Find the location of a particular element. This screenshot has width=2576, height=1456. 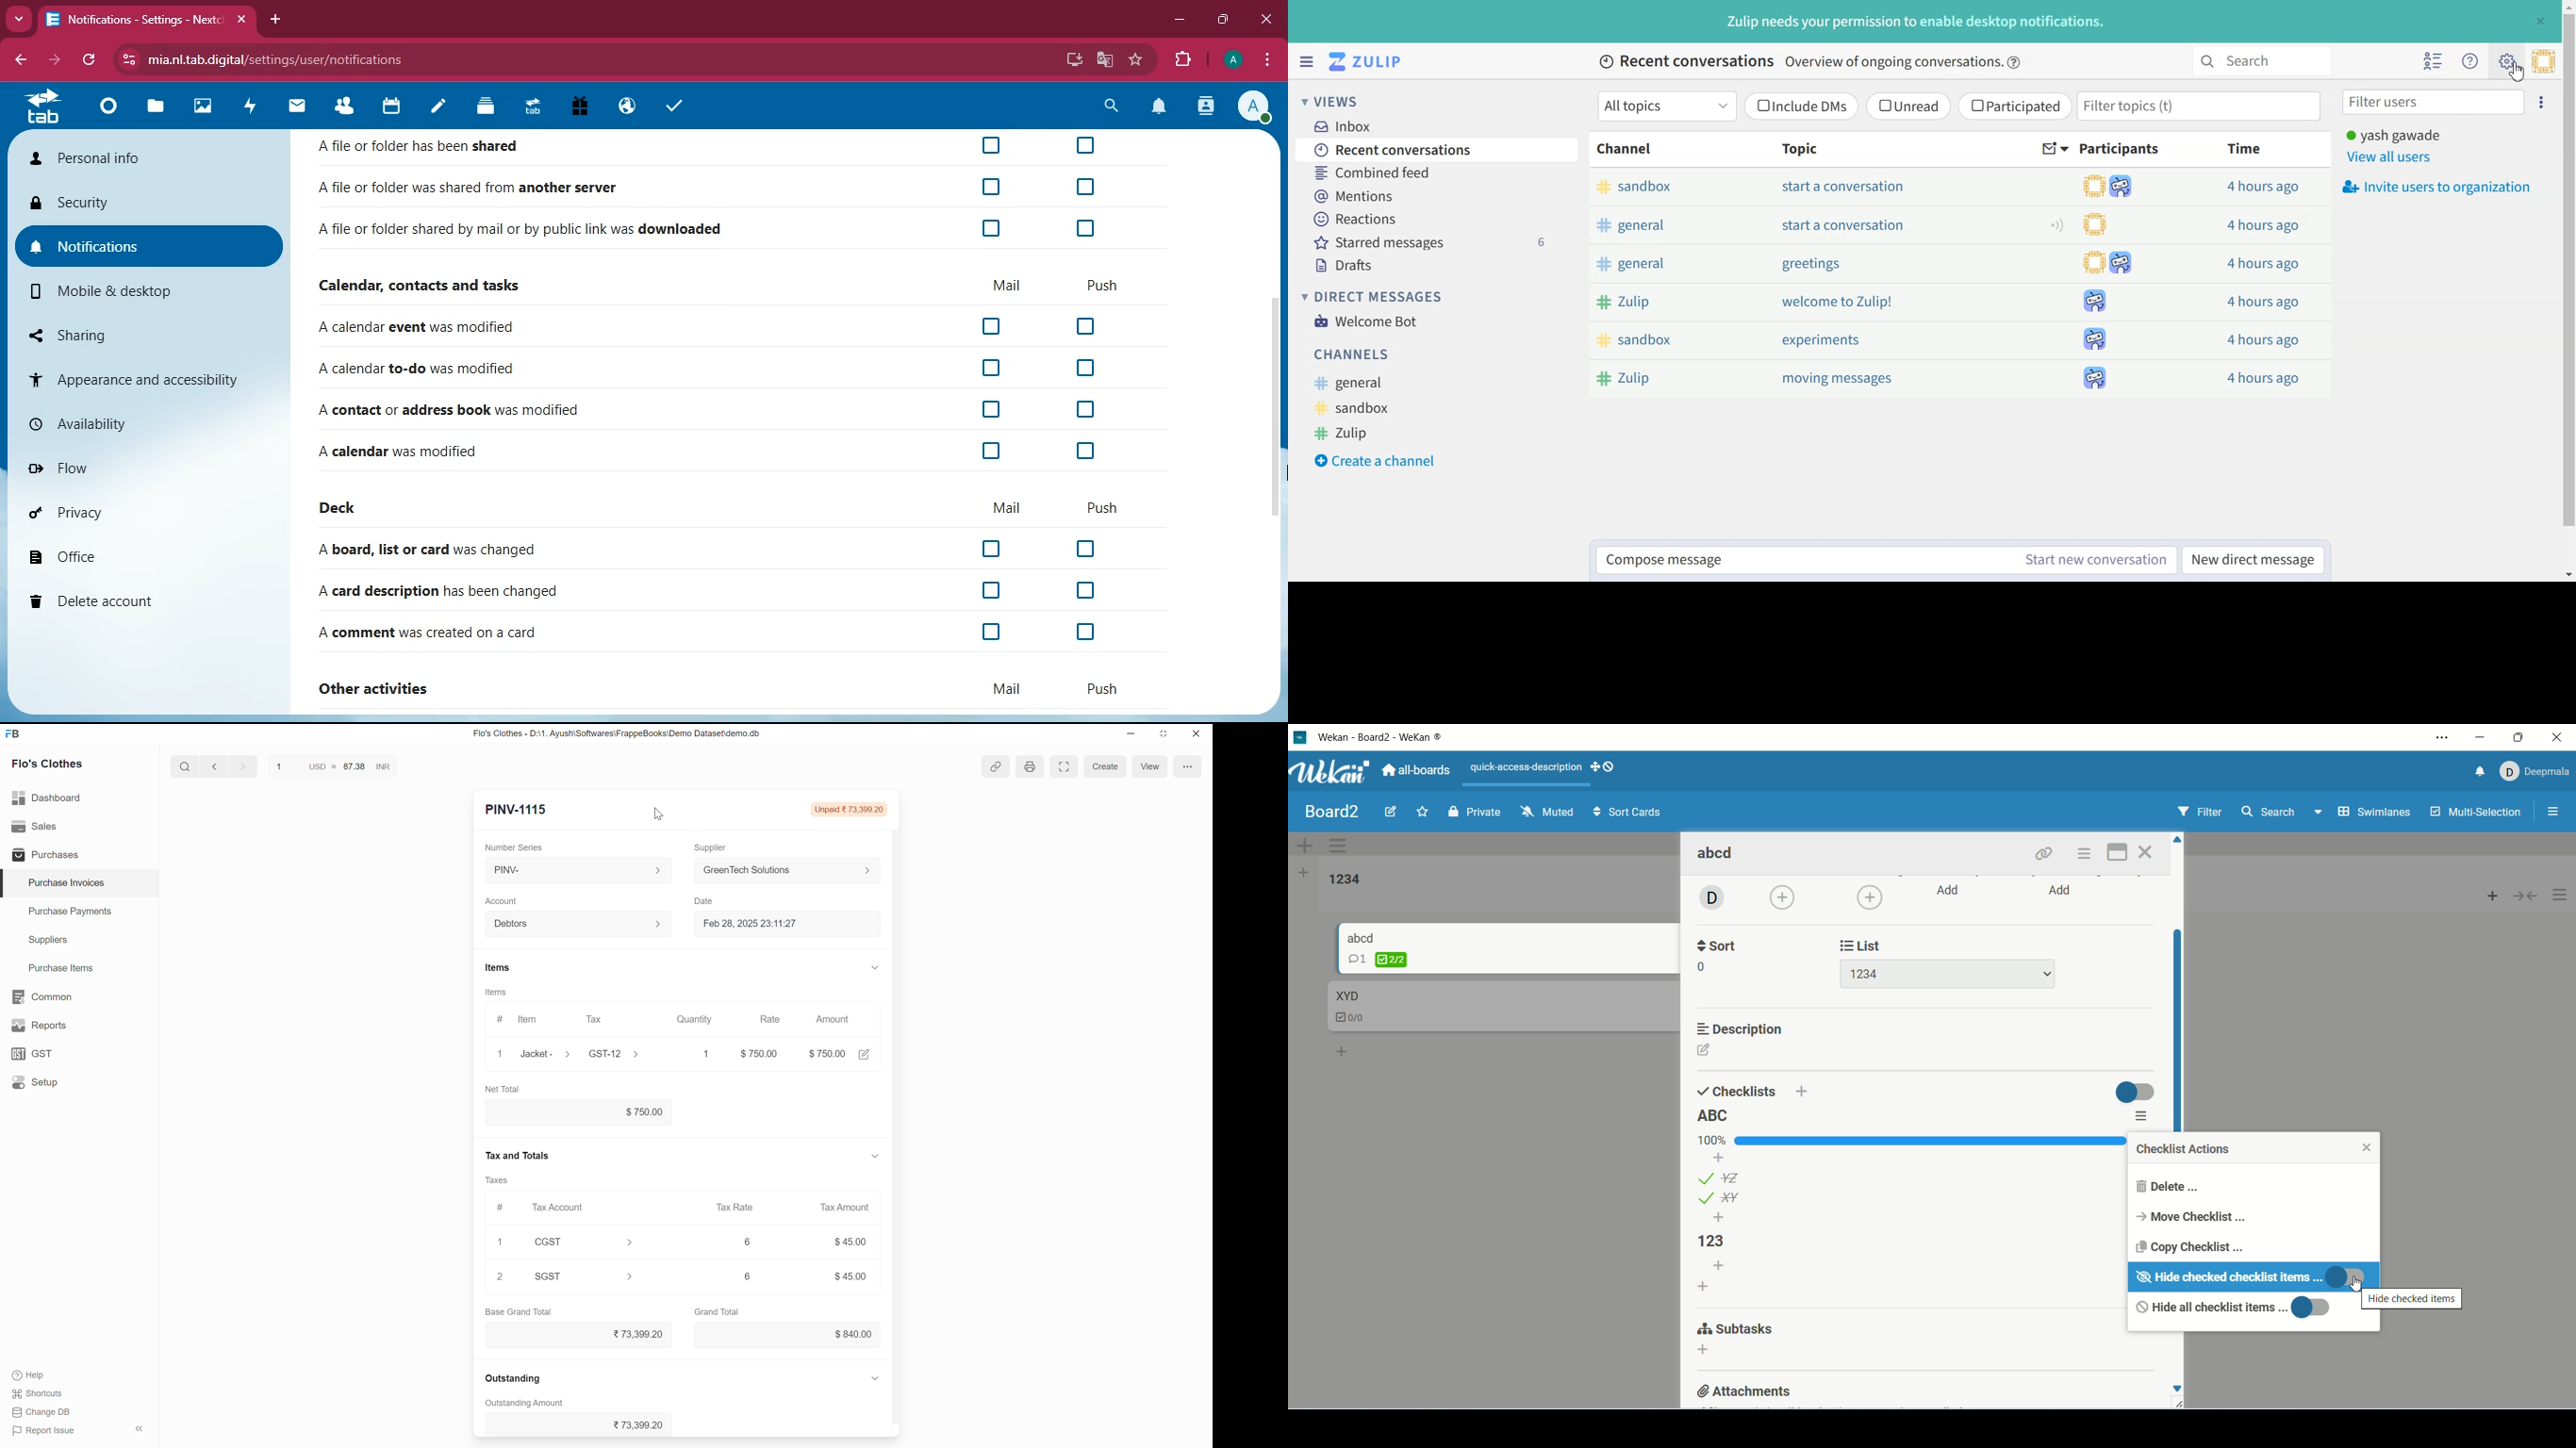

options is located at coordinates (2139, 1117).